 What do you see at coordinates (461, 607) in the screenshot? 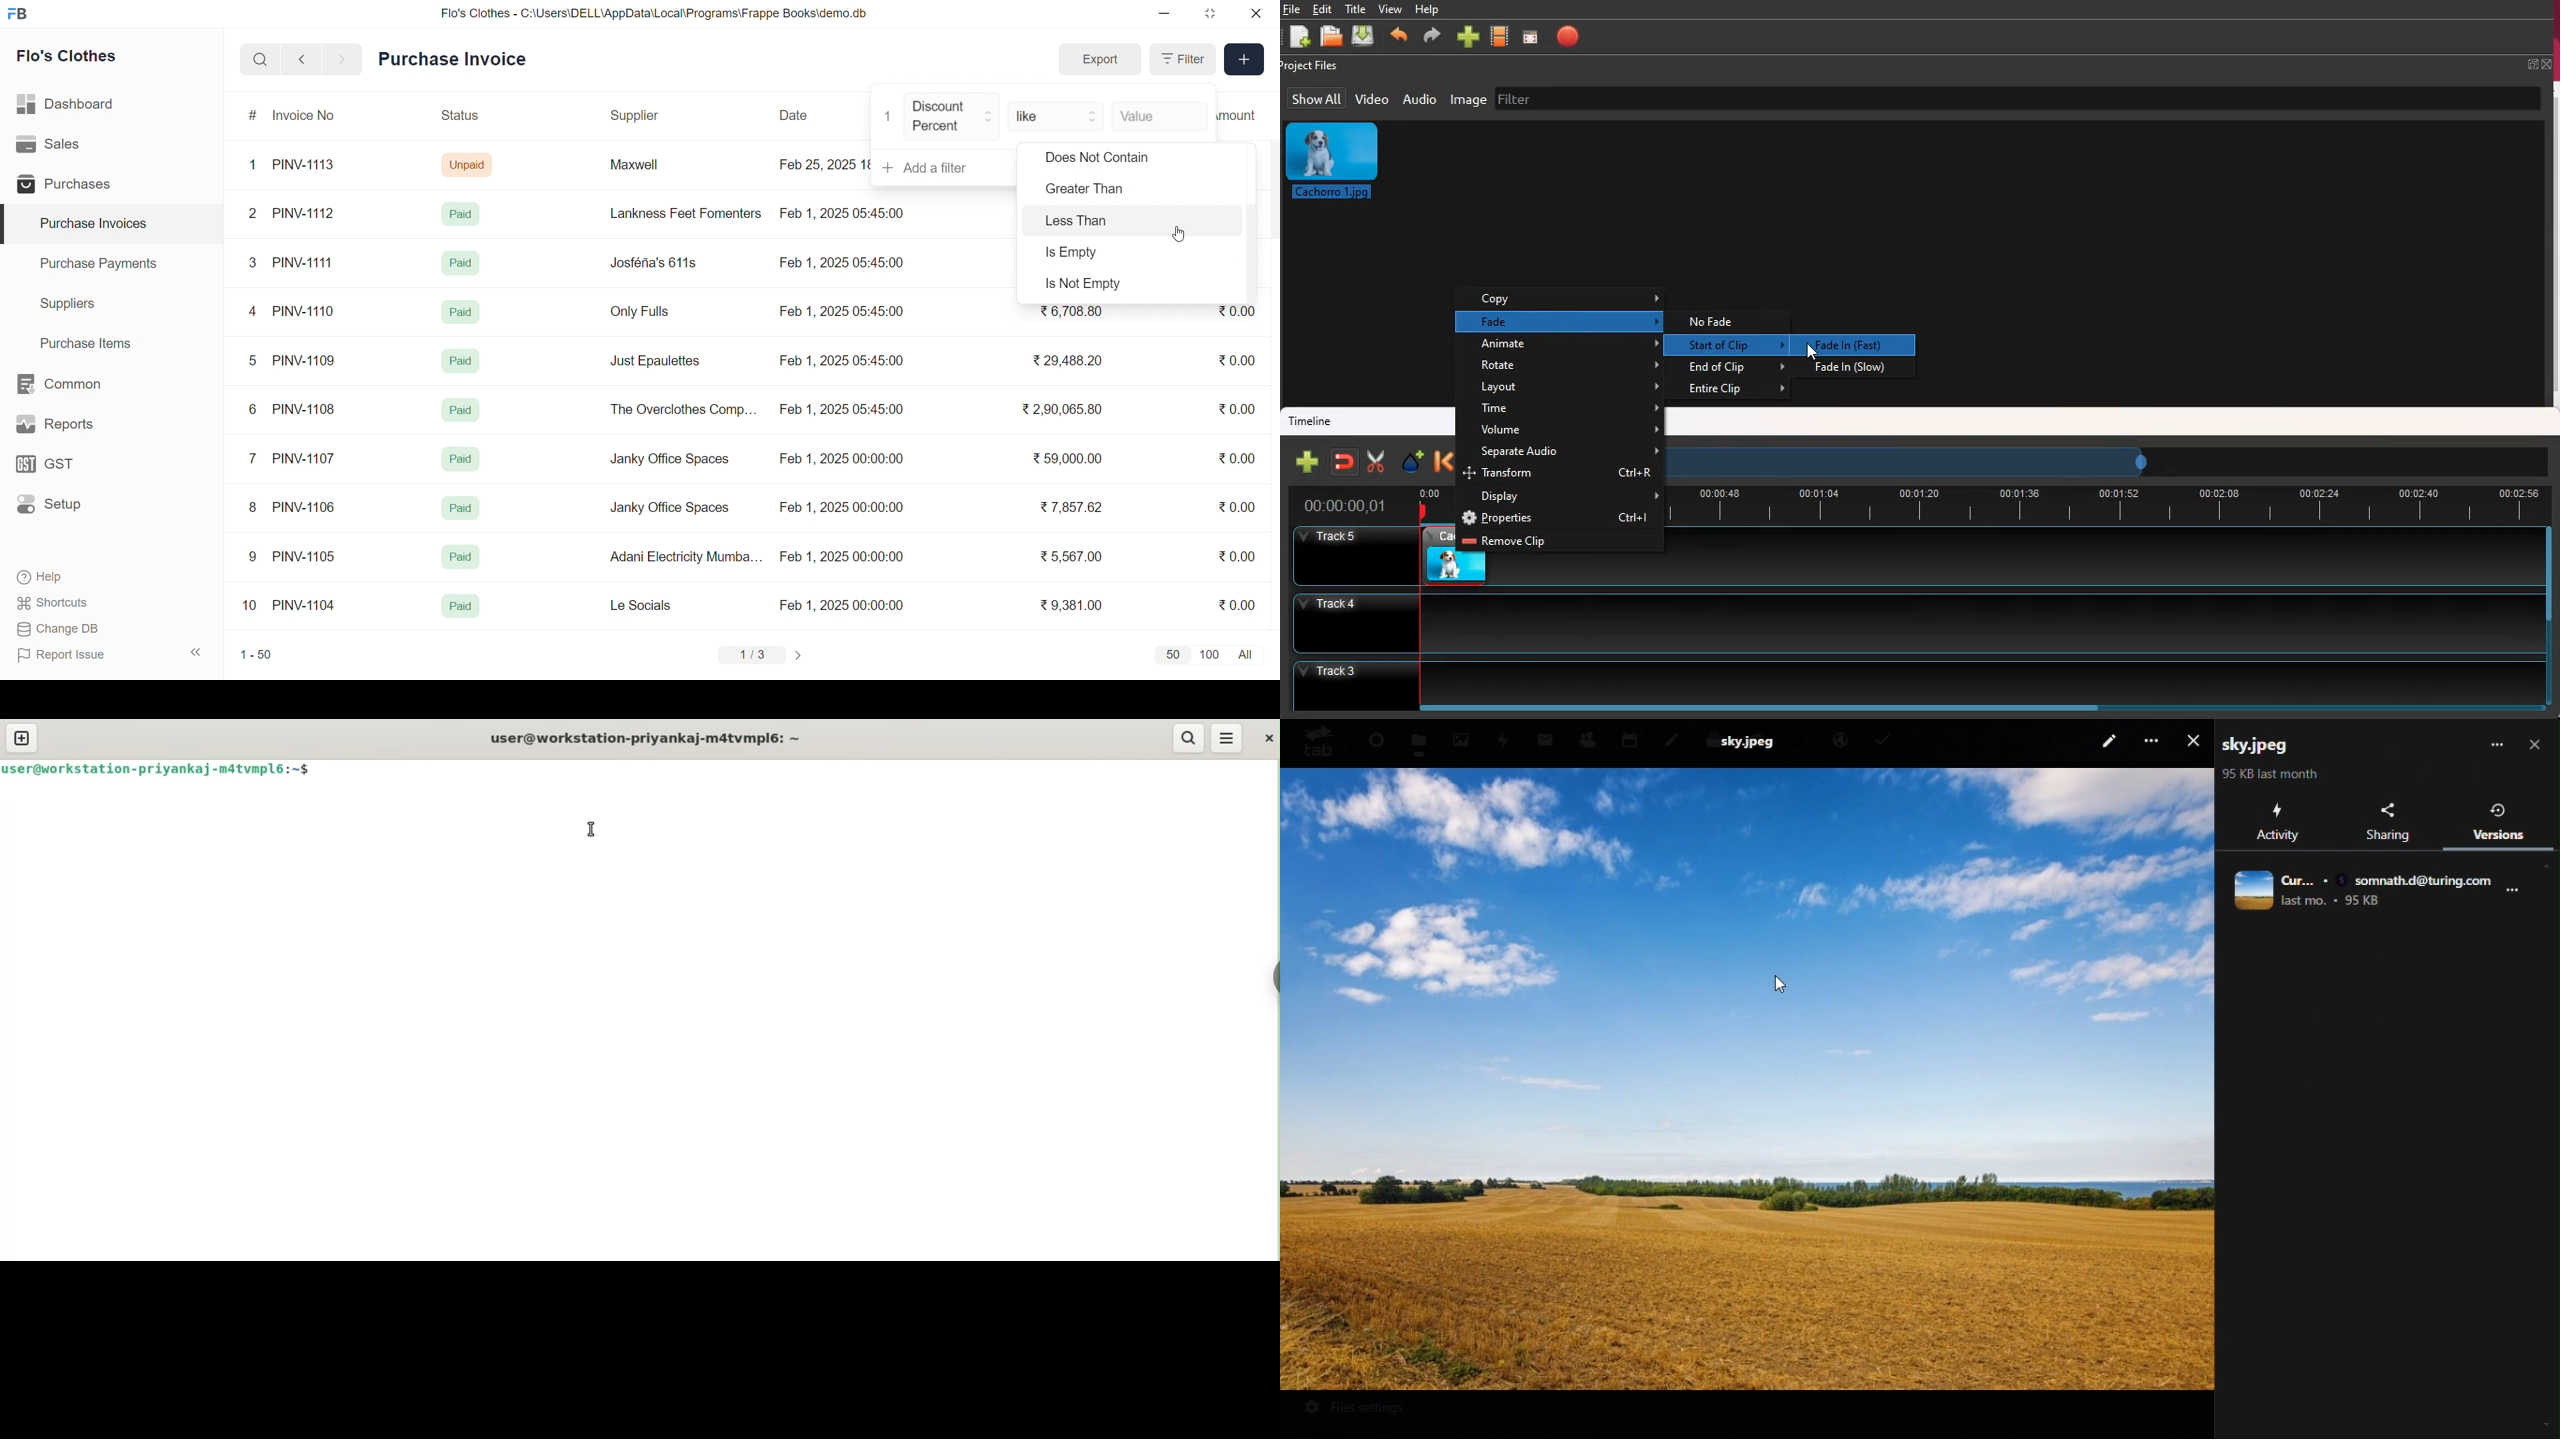
I see `Paid` at bounding box center [461, 607].